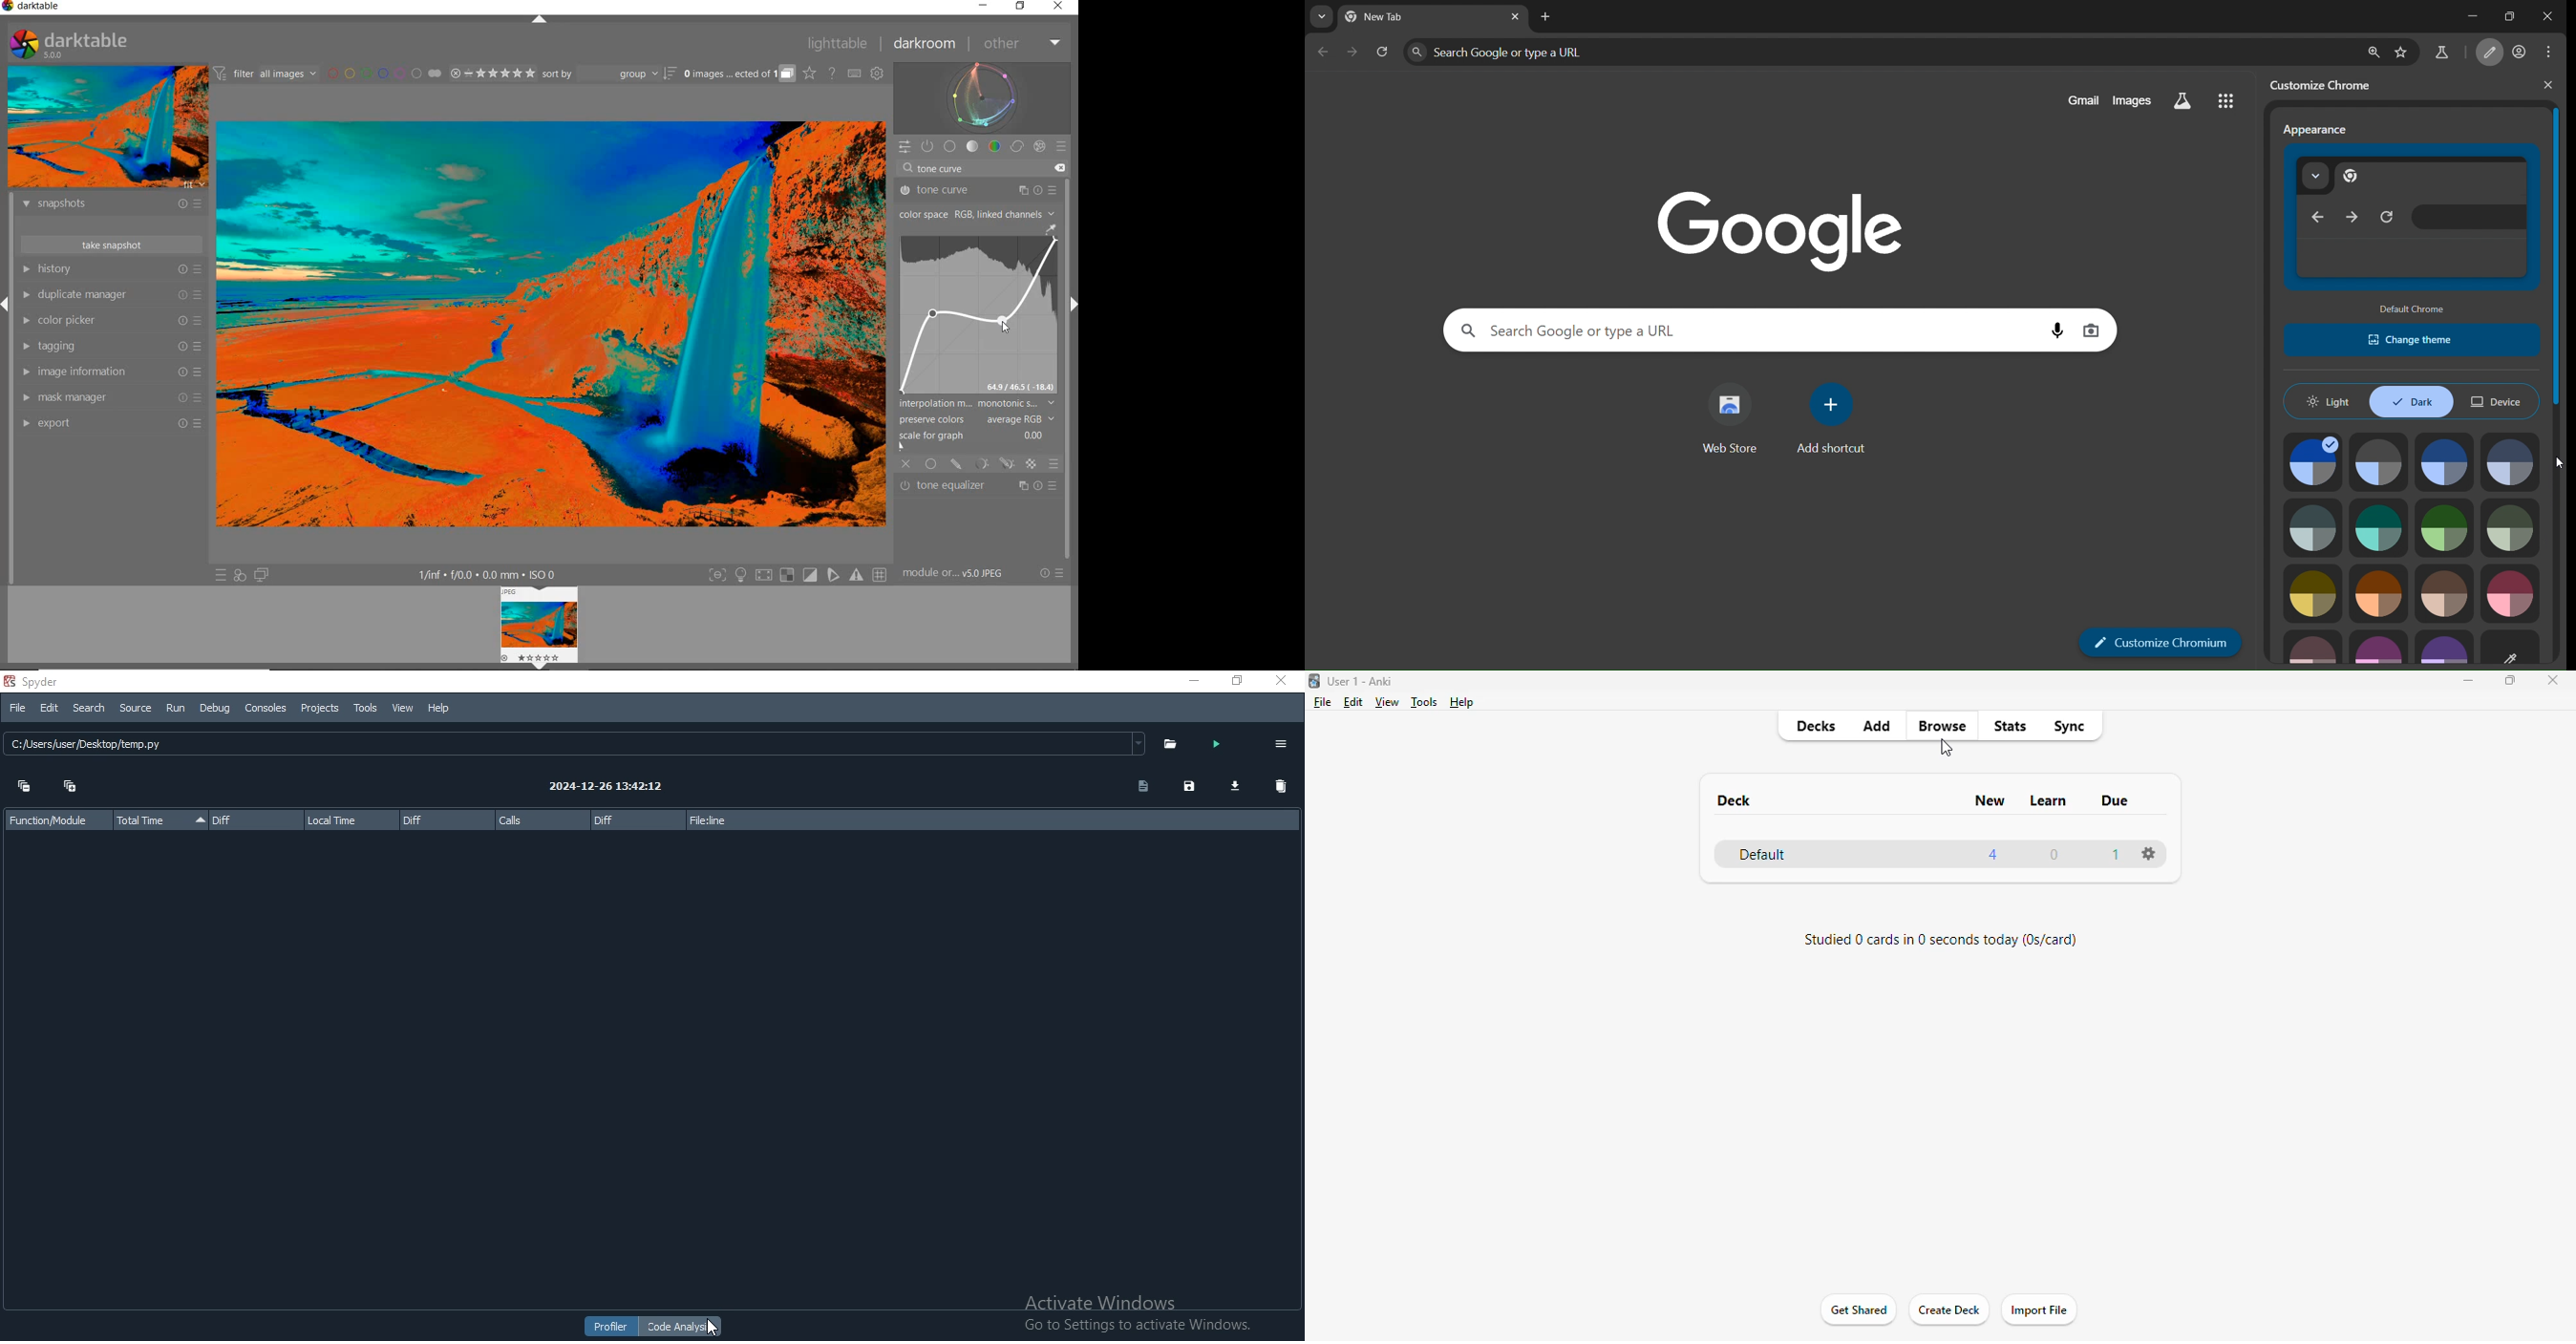  I want to click on device, so click(2500, 403).